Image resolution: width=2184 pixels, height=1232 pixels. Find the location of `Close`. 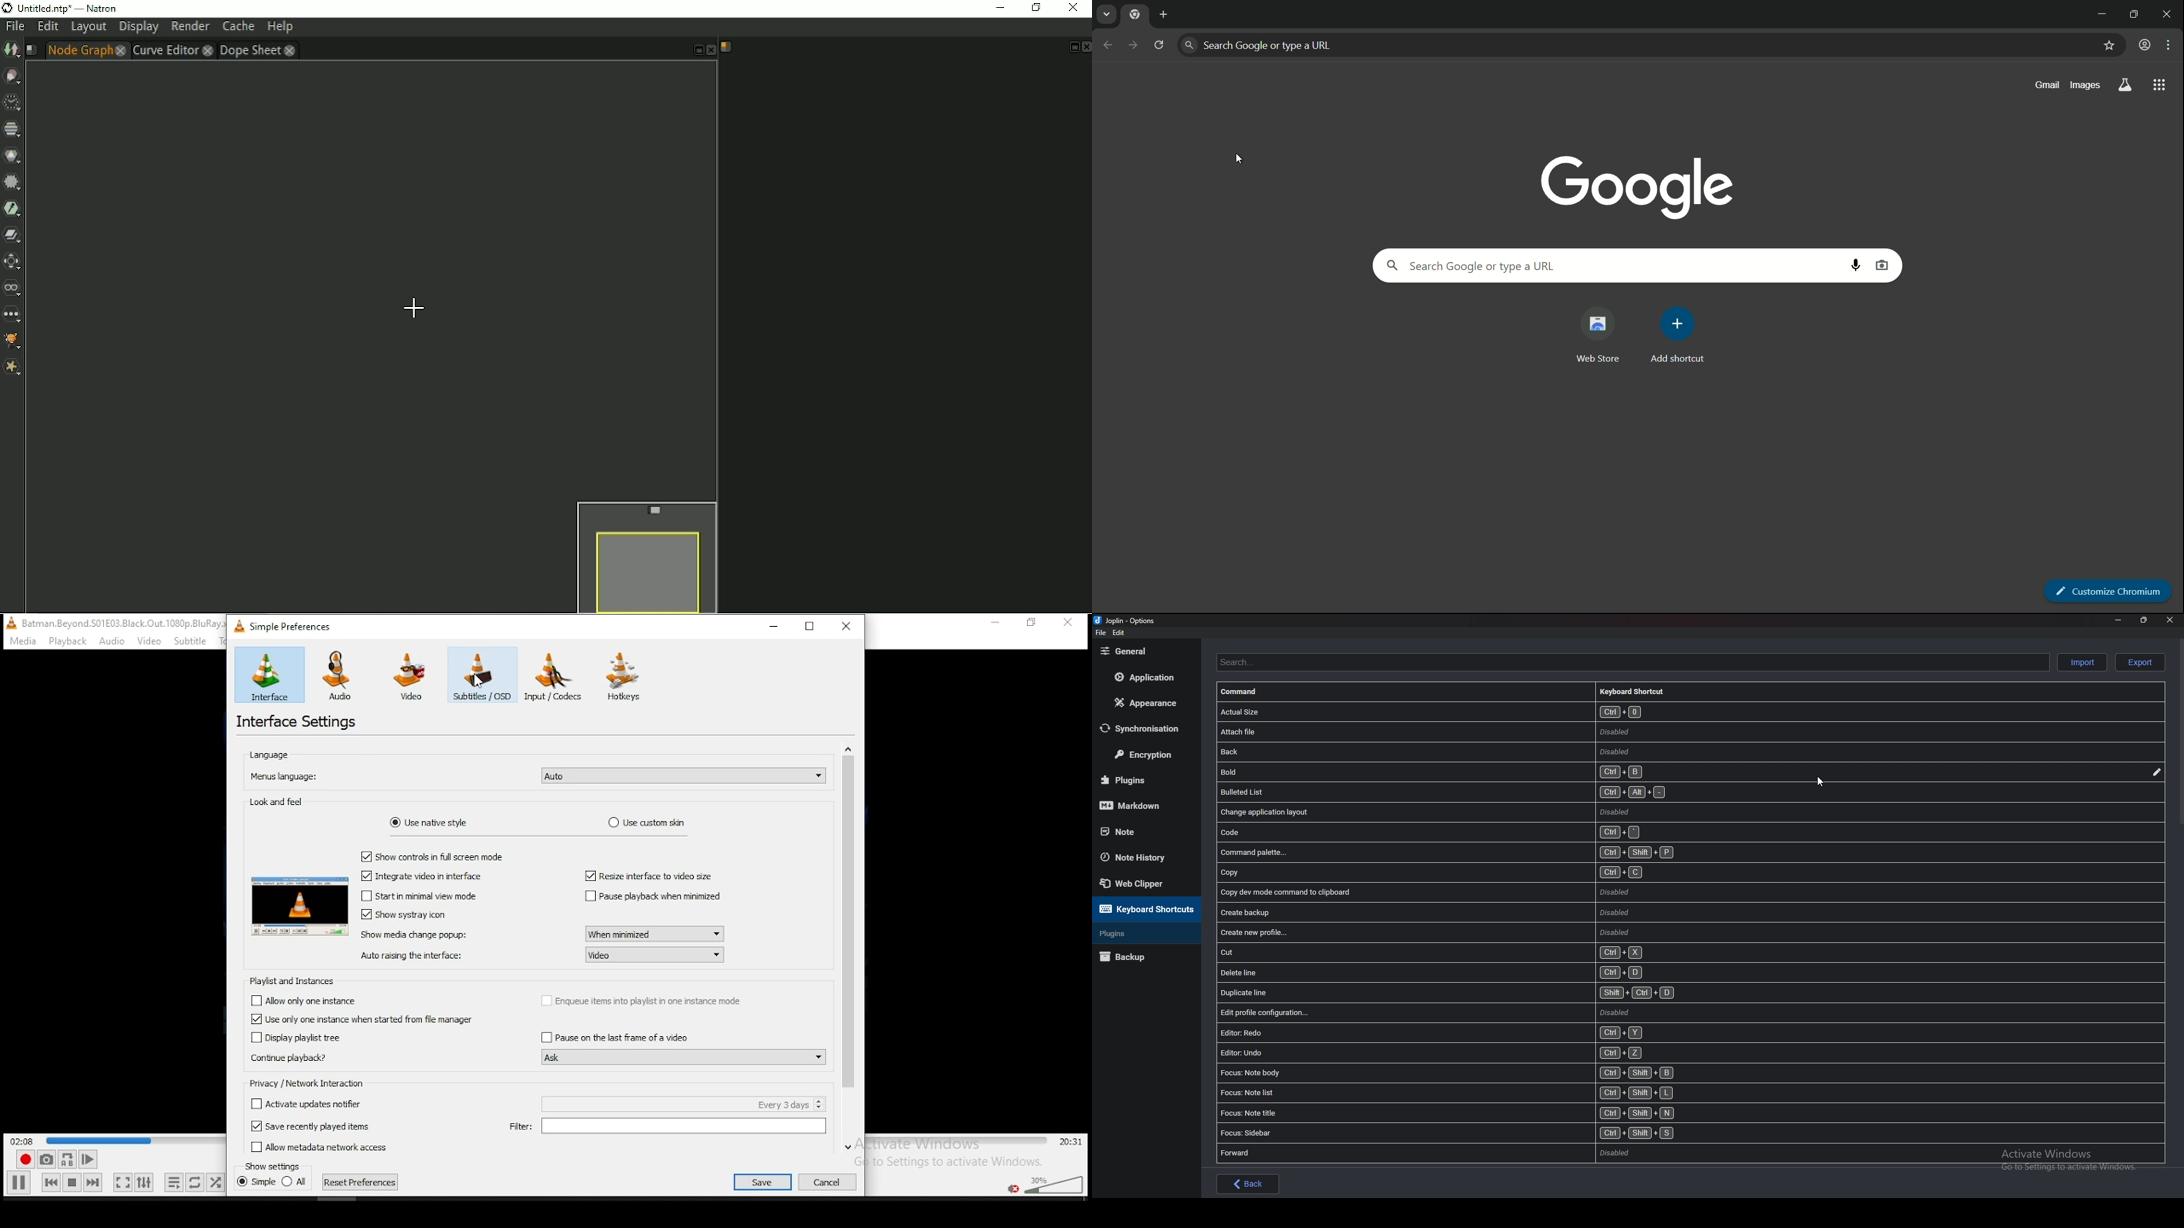

Close is located at coordinates (2169, 620).